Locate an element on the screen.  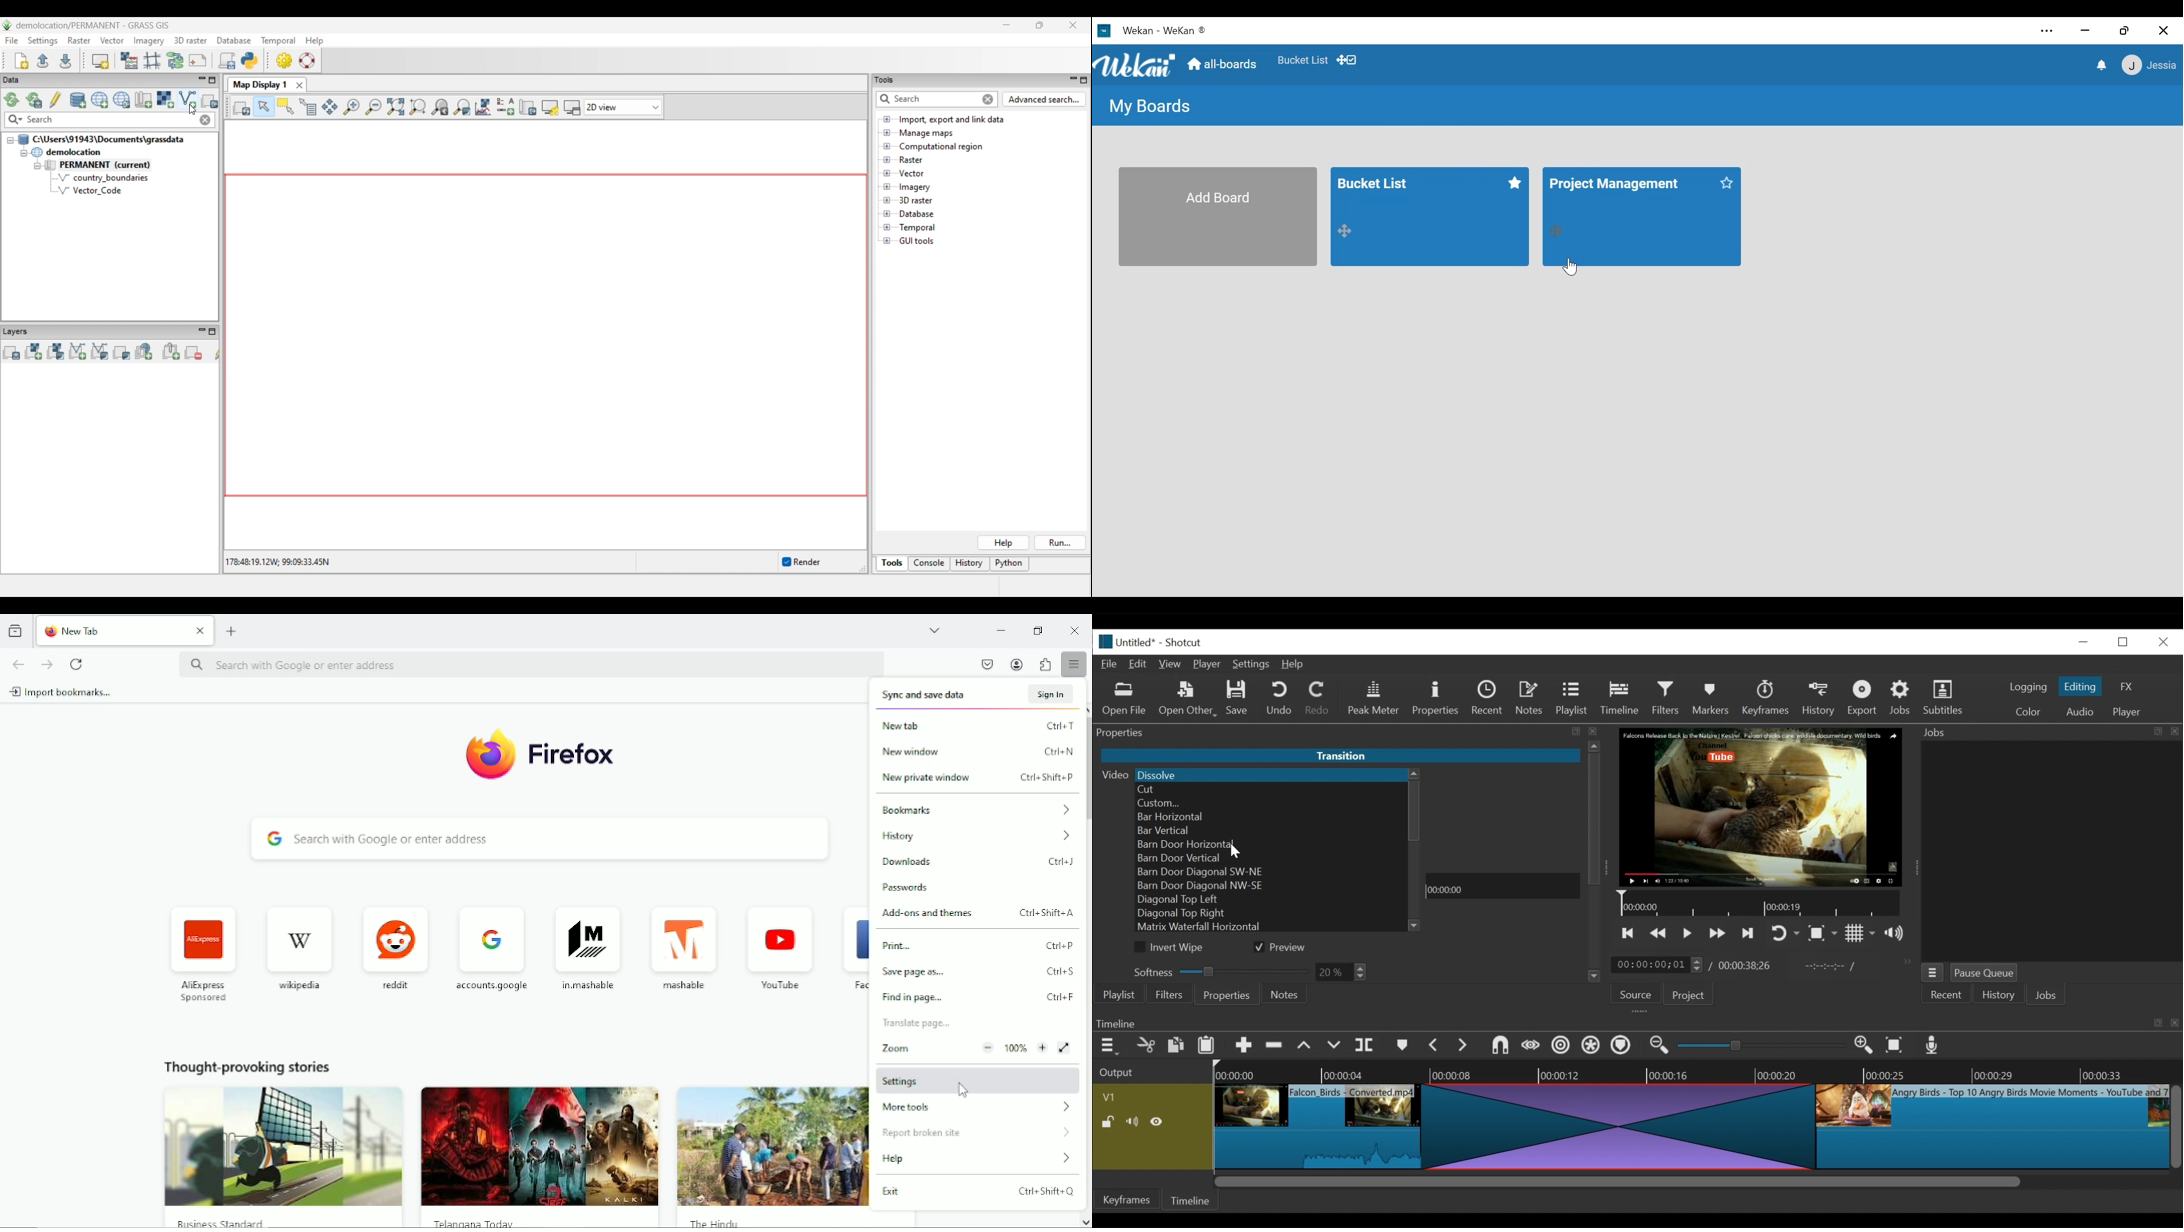
Scroll up is located at coordinates (1414, 774).